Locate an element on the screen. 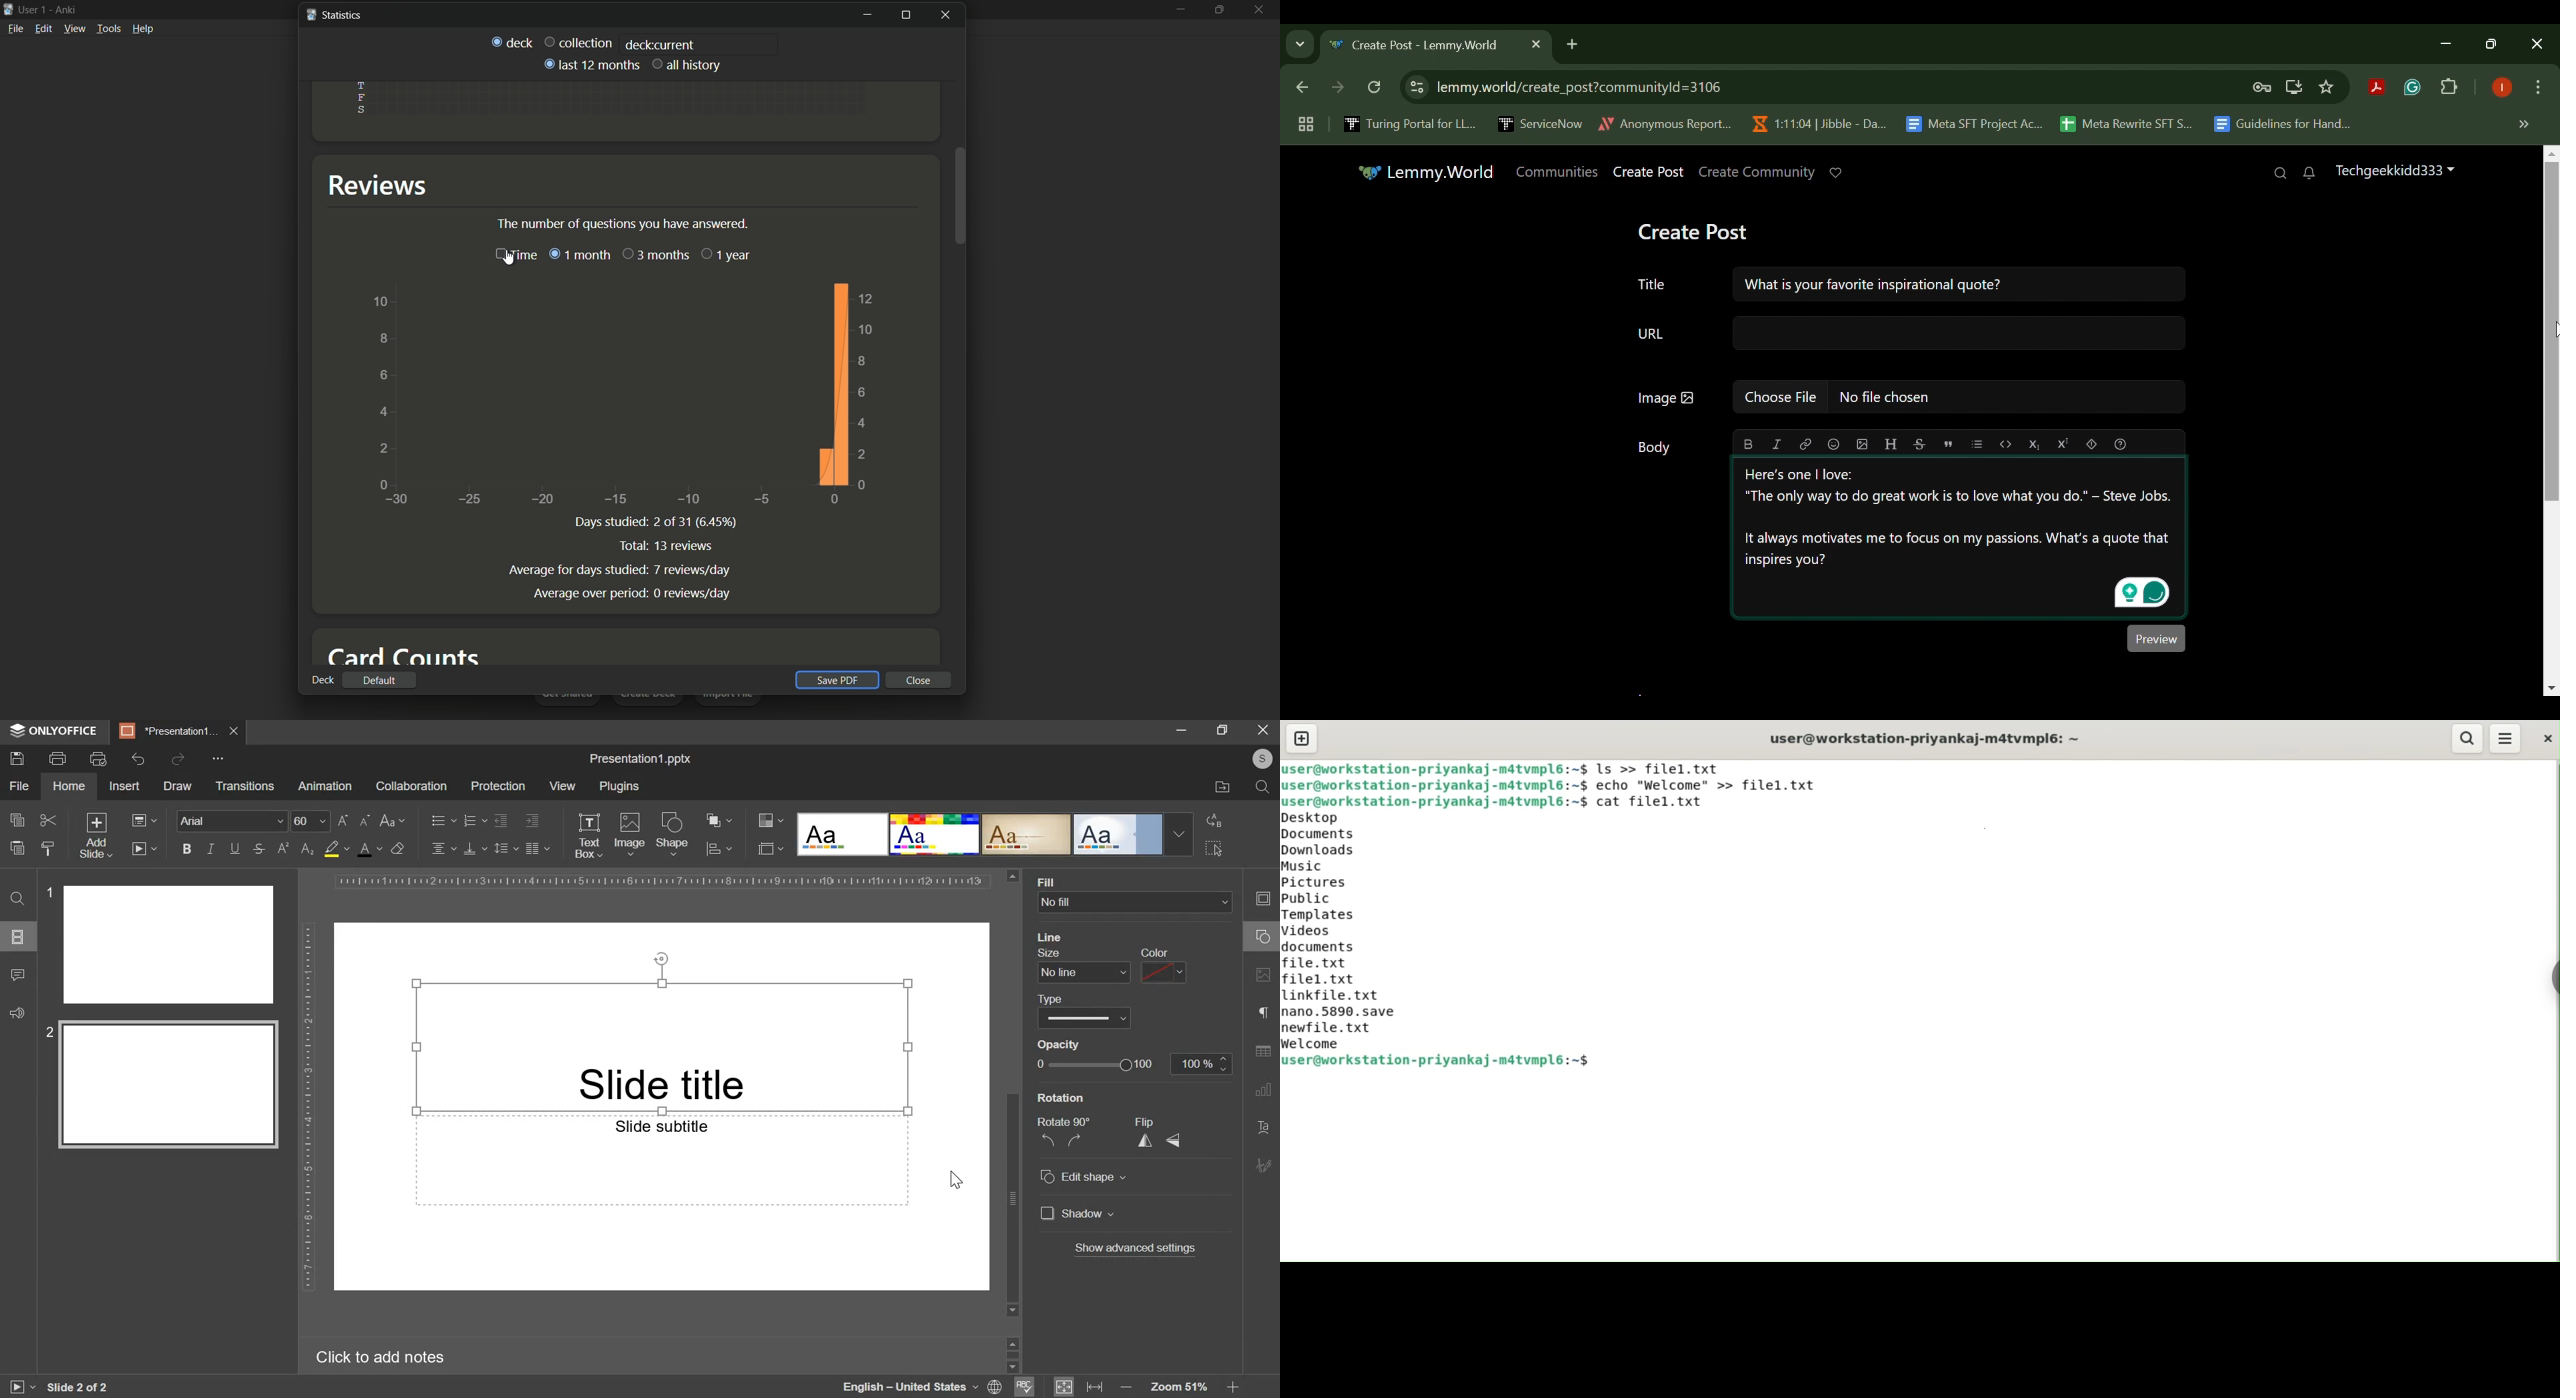  close window is located at coordinates (947, 15).